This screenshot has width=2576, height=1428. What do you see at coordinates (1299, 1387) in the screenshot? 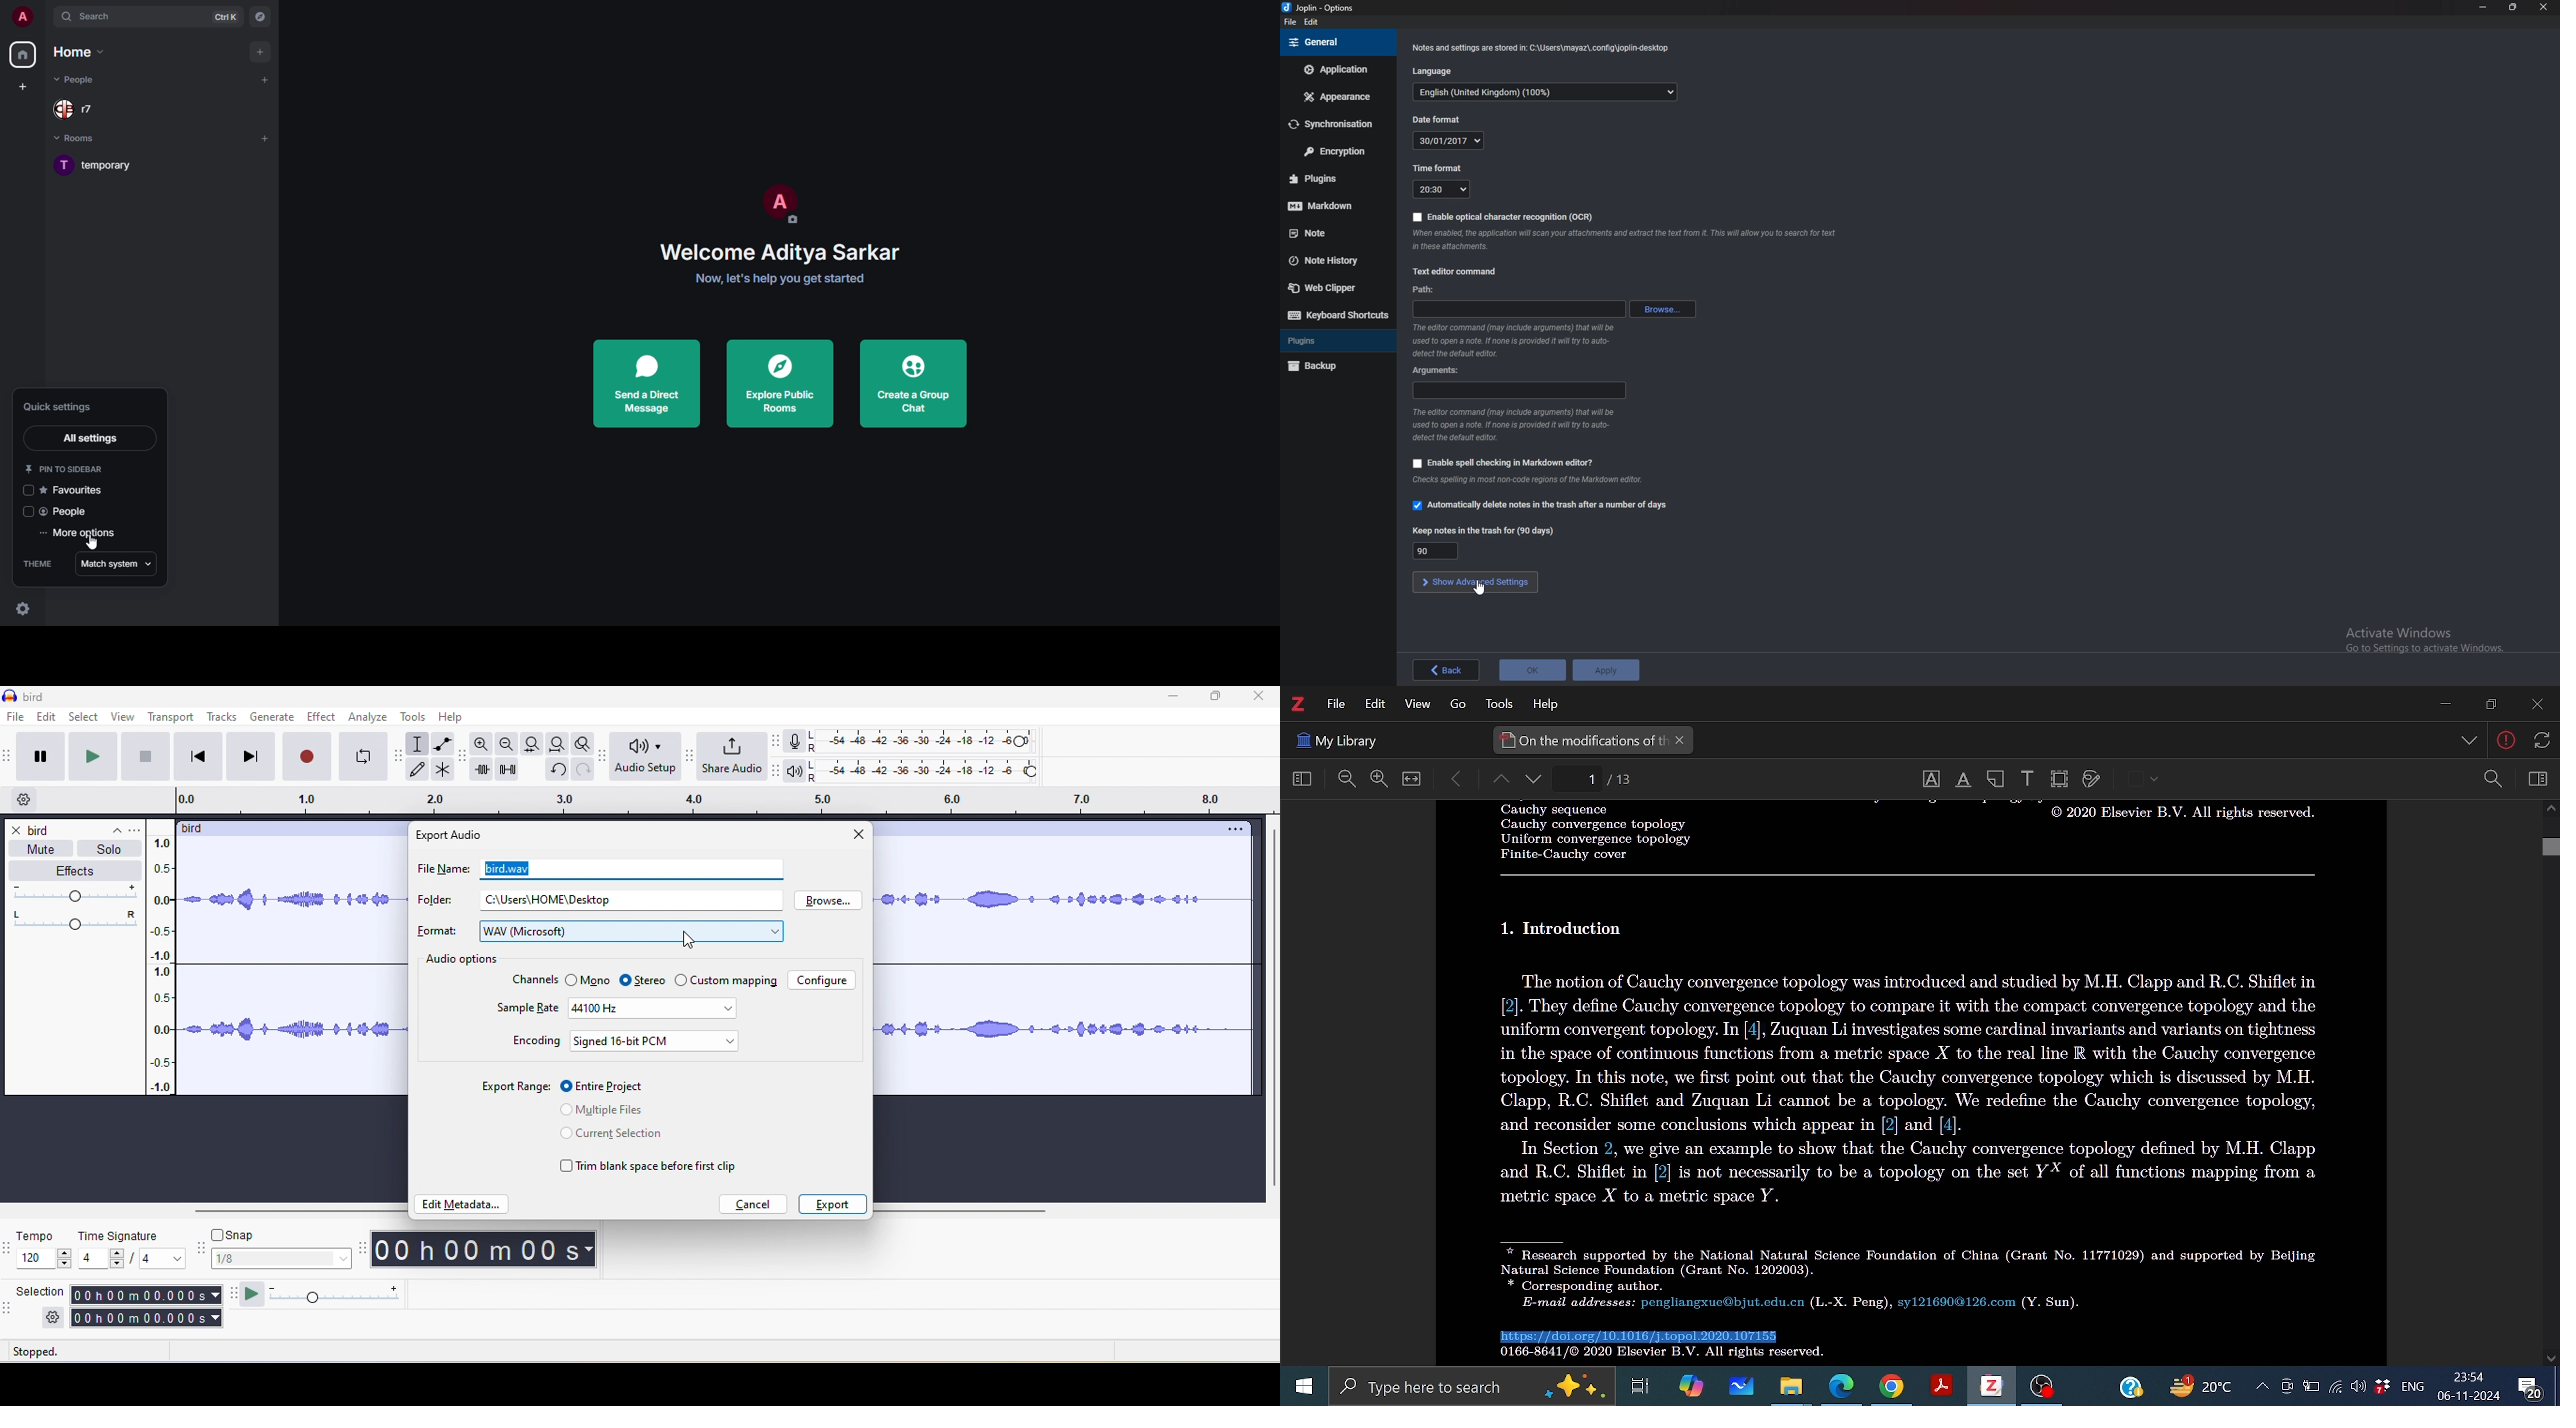
I see `Start` at bounding box center [1299, 1387].